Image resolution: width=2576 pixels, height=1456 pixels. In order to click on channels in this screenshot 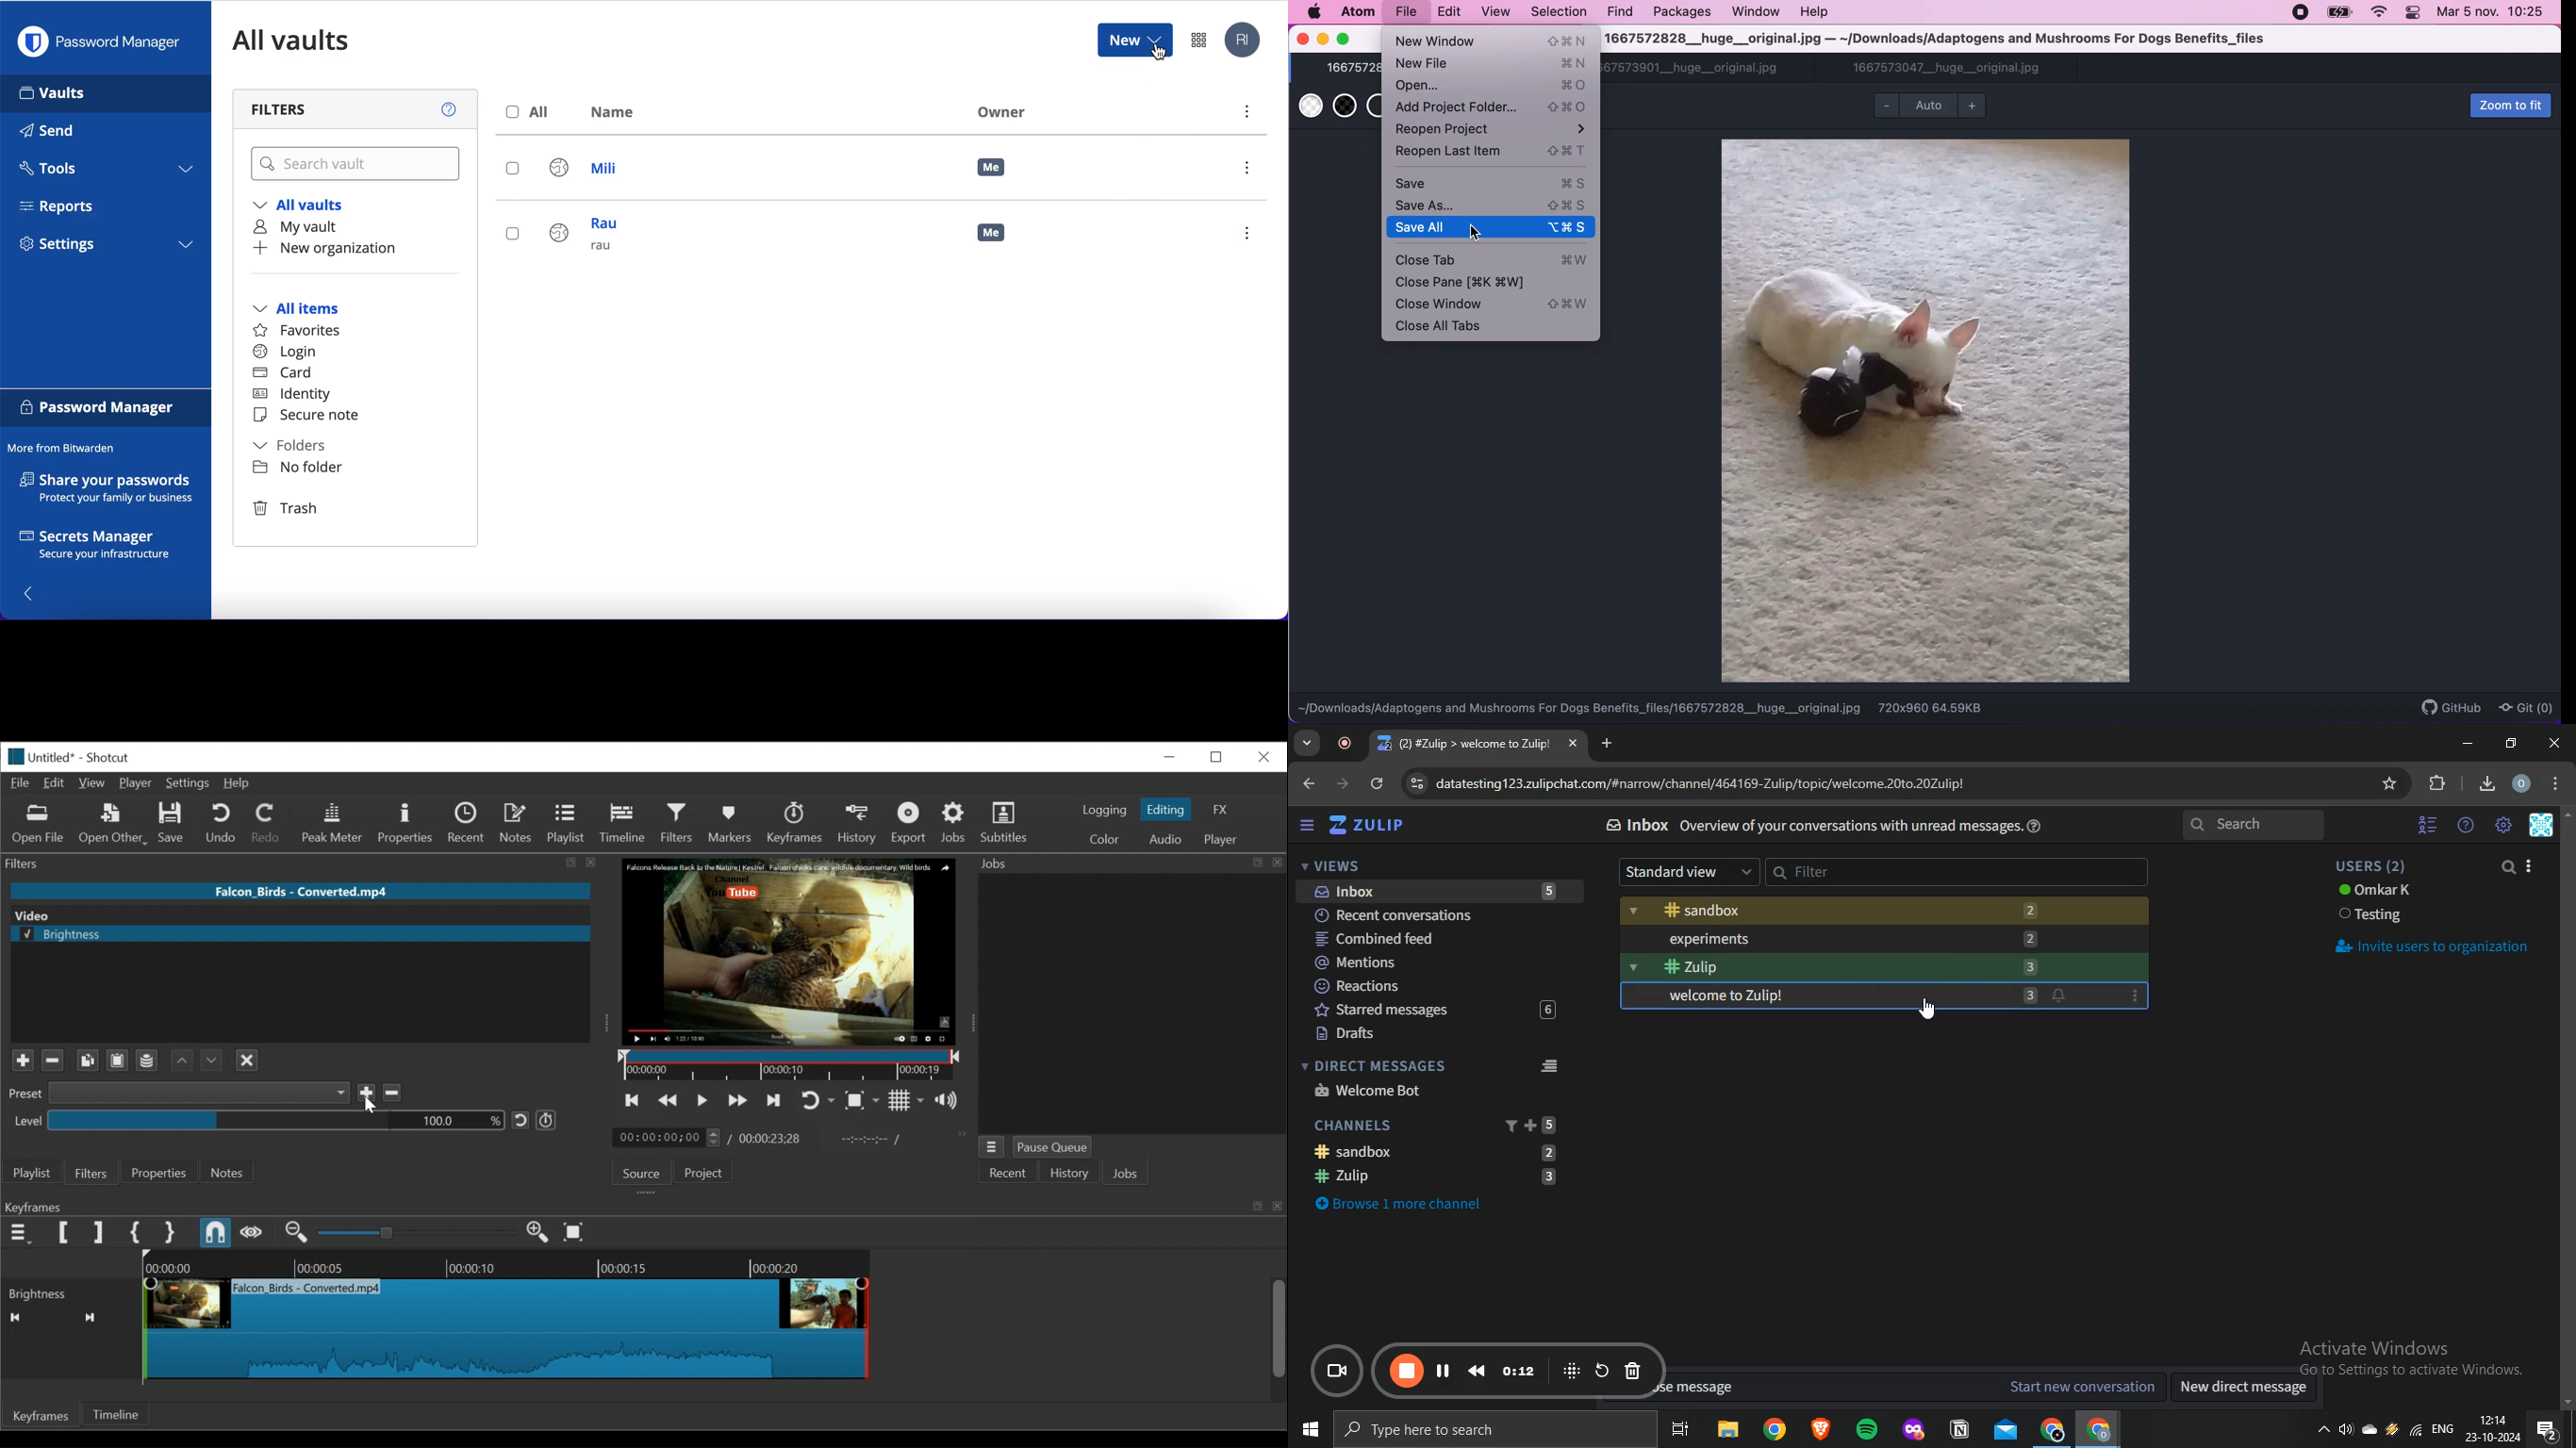, I will do `click(1437, 1124)`.